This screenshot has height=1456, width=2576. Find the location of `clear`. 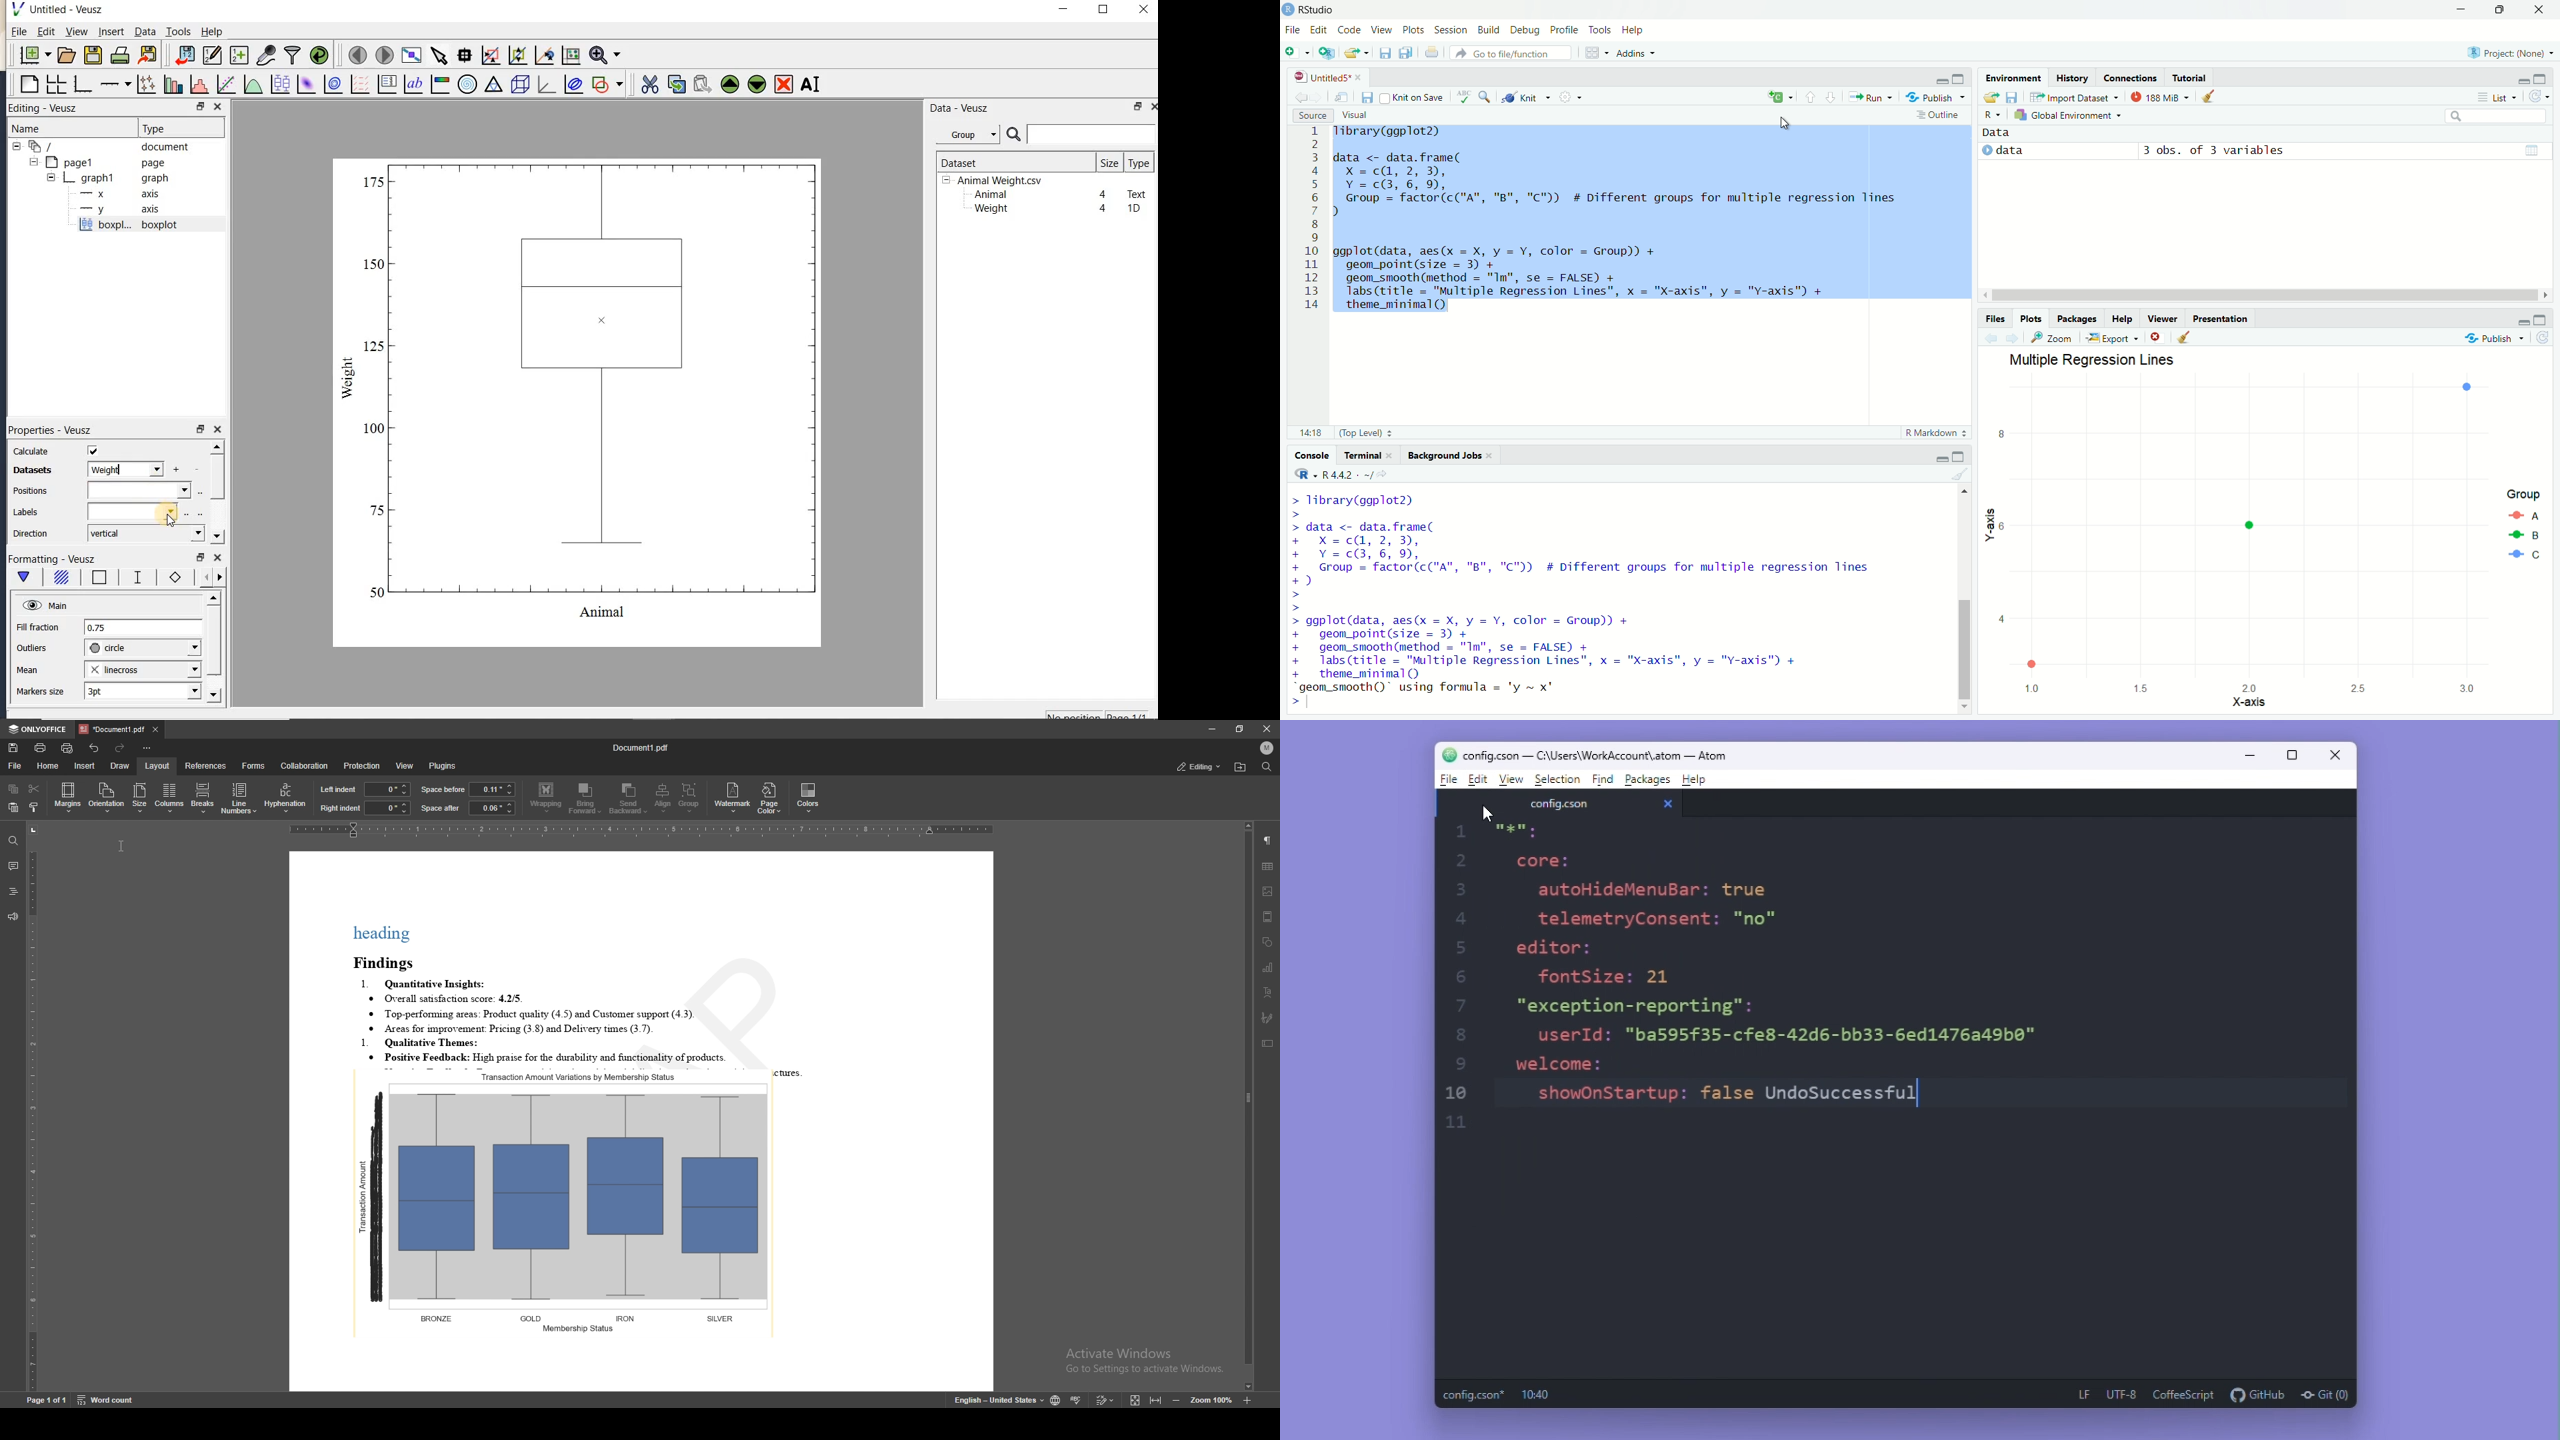

clear is located at coordinates (1956, 475).